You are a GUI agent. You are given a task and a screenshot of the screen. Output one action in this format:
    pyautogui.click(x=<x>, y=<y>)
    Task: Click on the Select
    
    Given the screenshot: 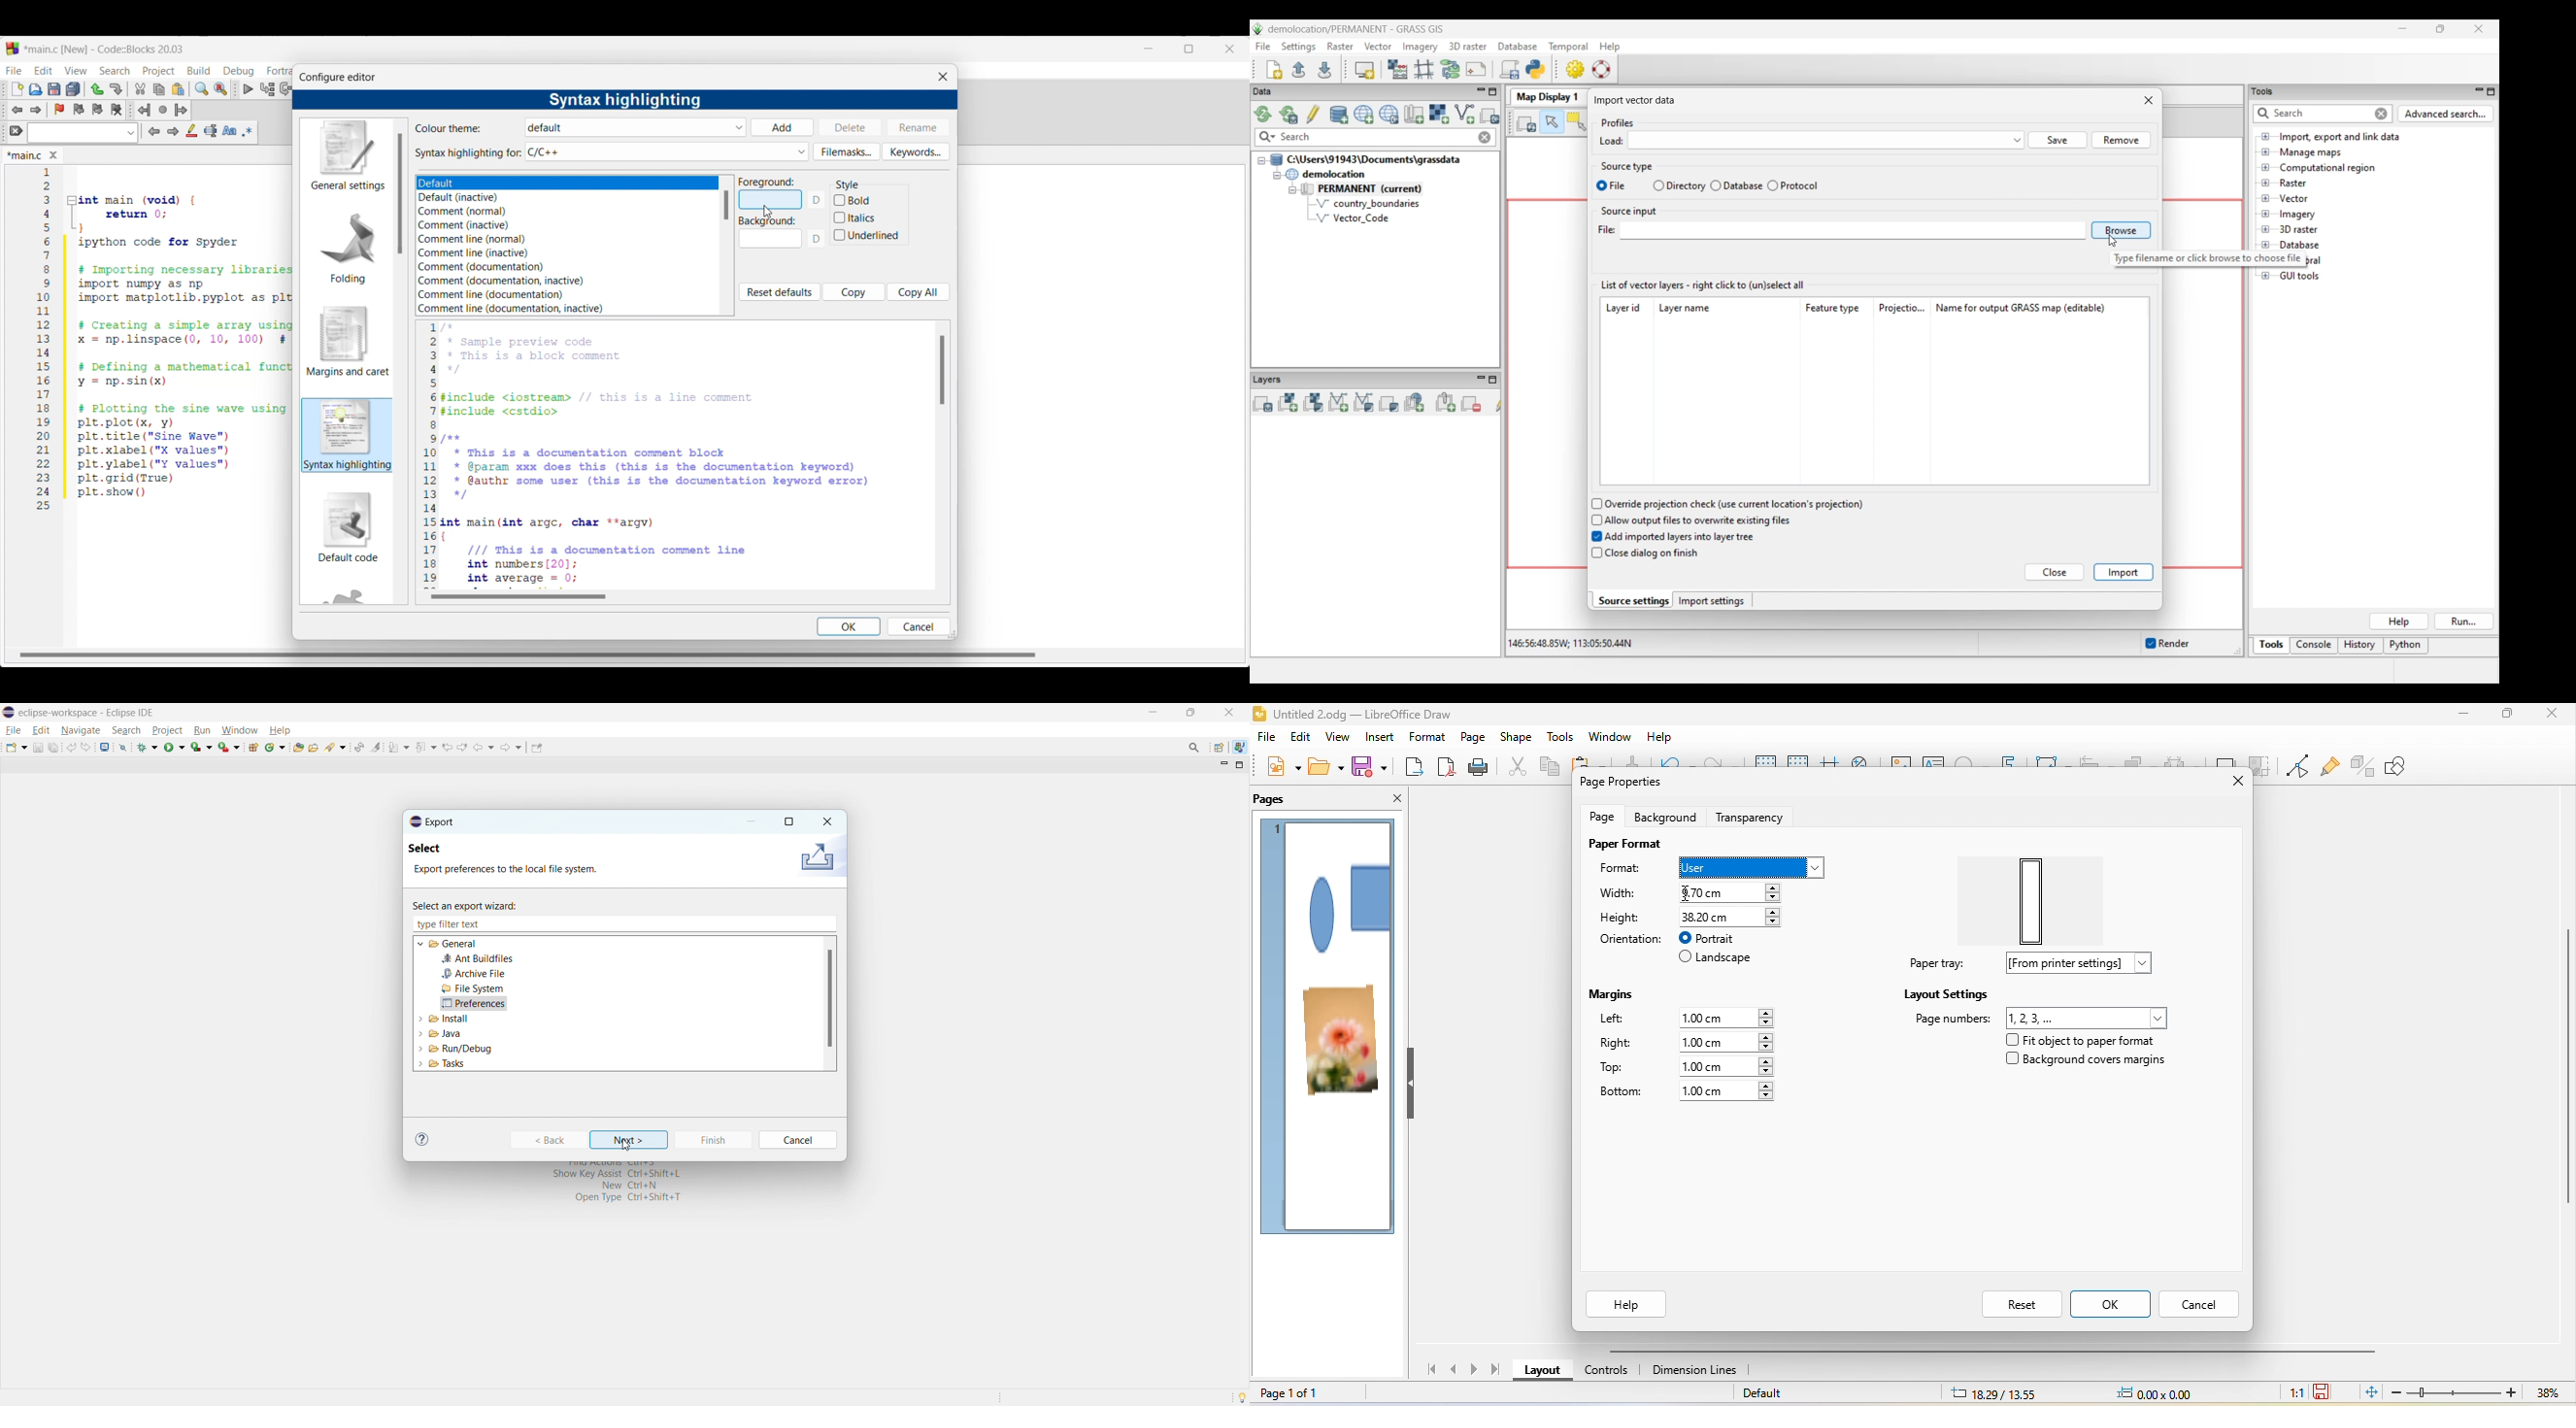 What is the action you would take?
    pyautogui.click(x=436, y=850)
    